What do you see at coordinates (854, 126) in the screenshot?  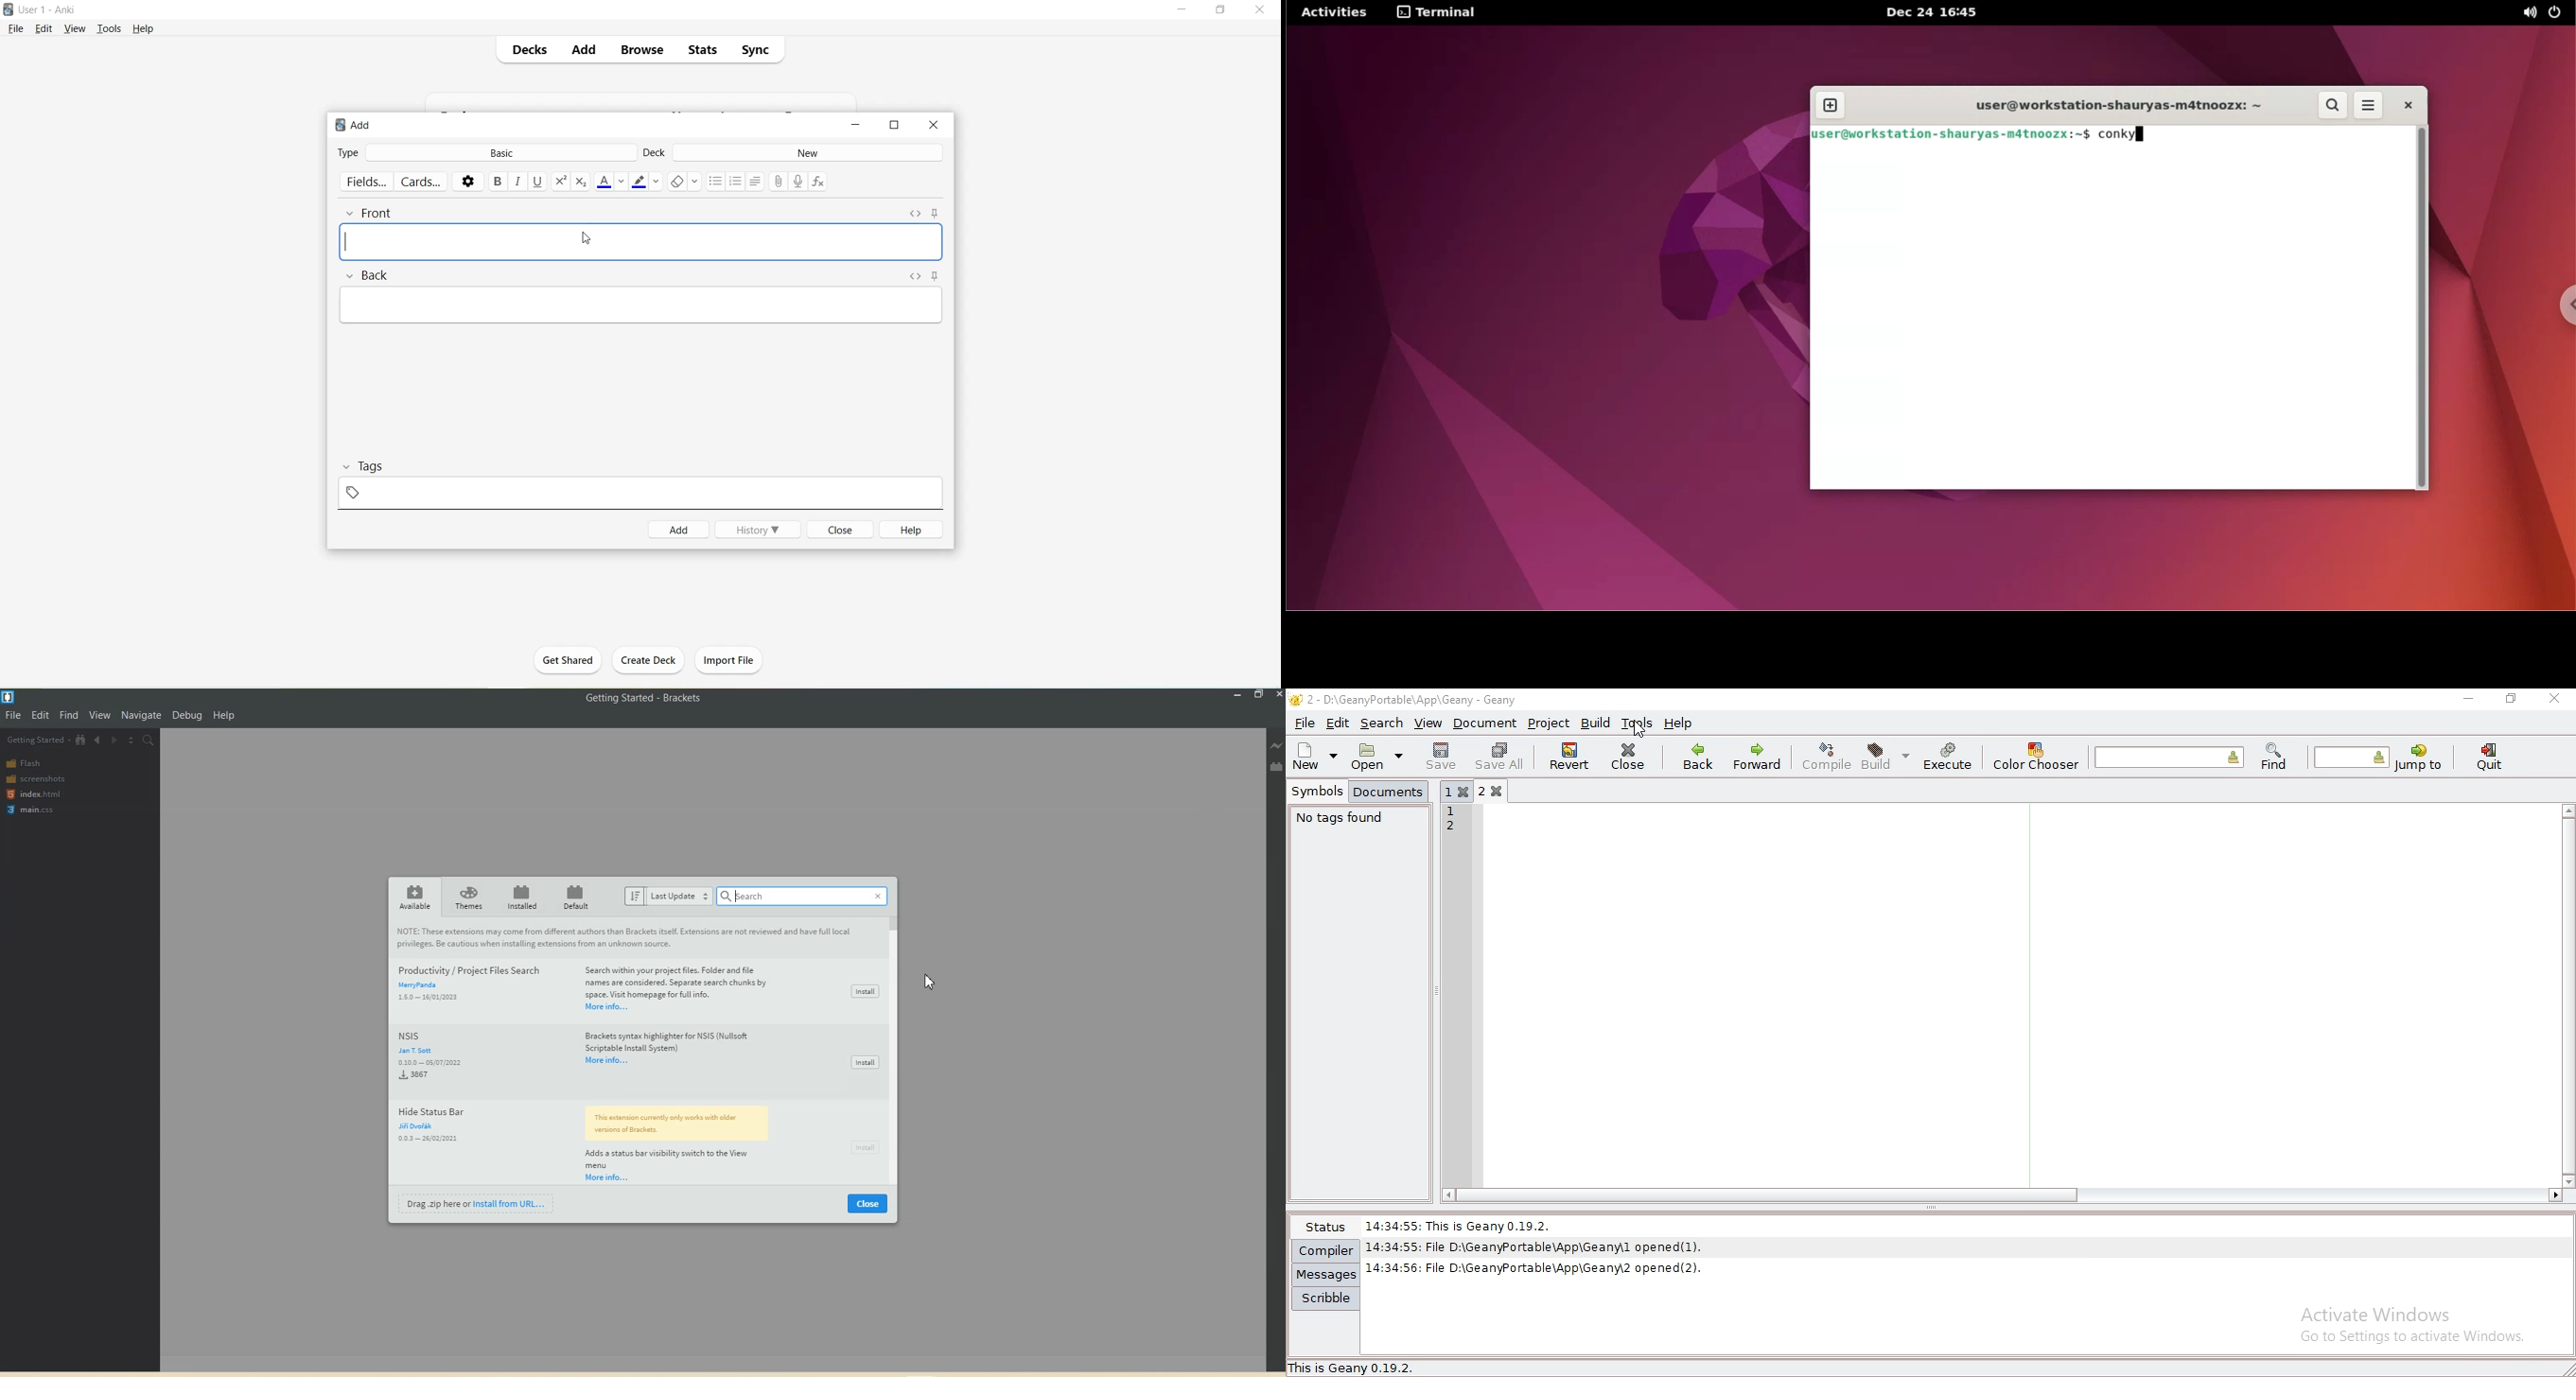 I see `Minimize` at bounding box center [854, 126].